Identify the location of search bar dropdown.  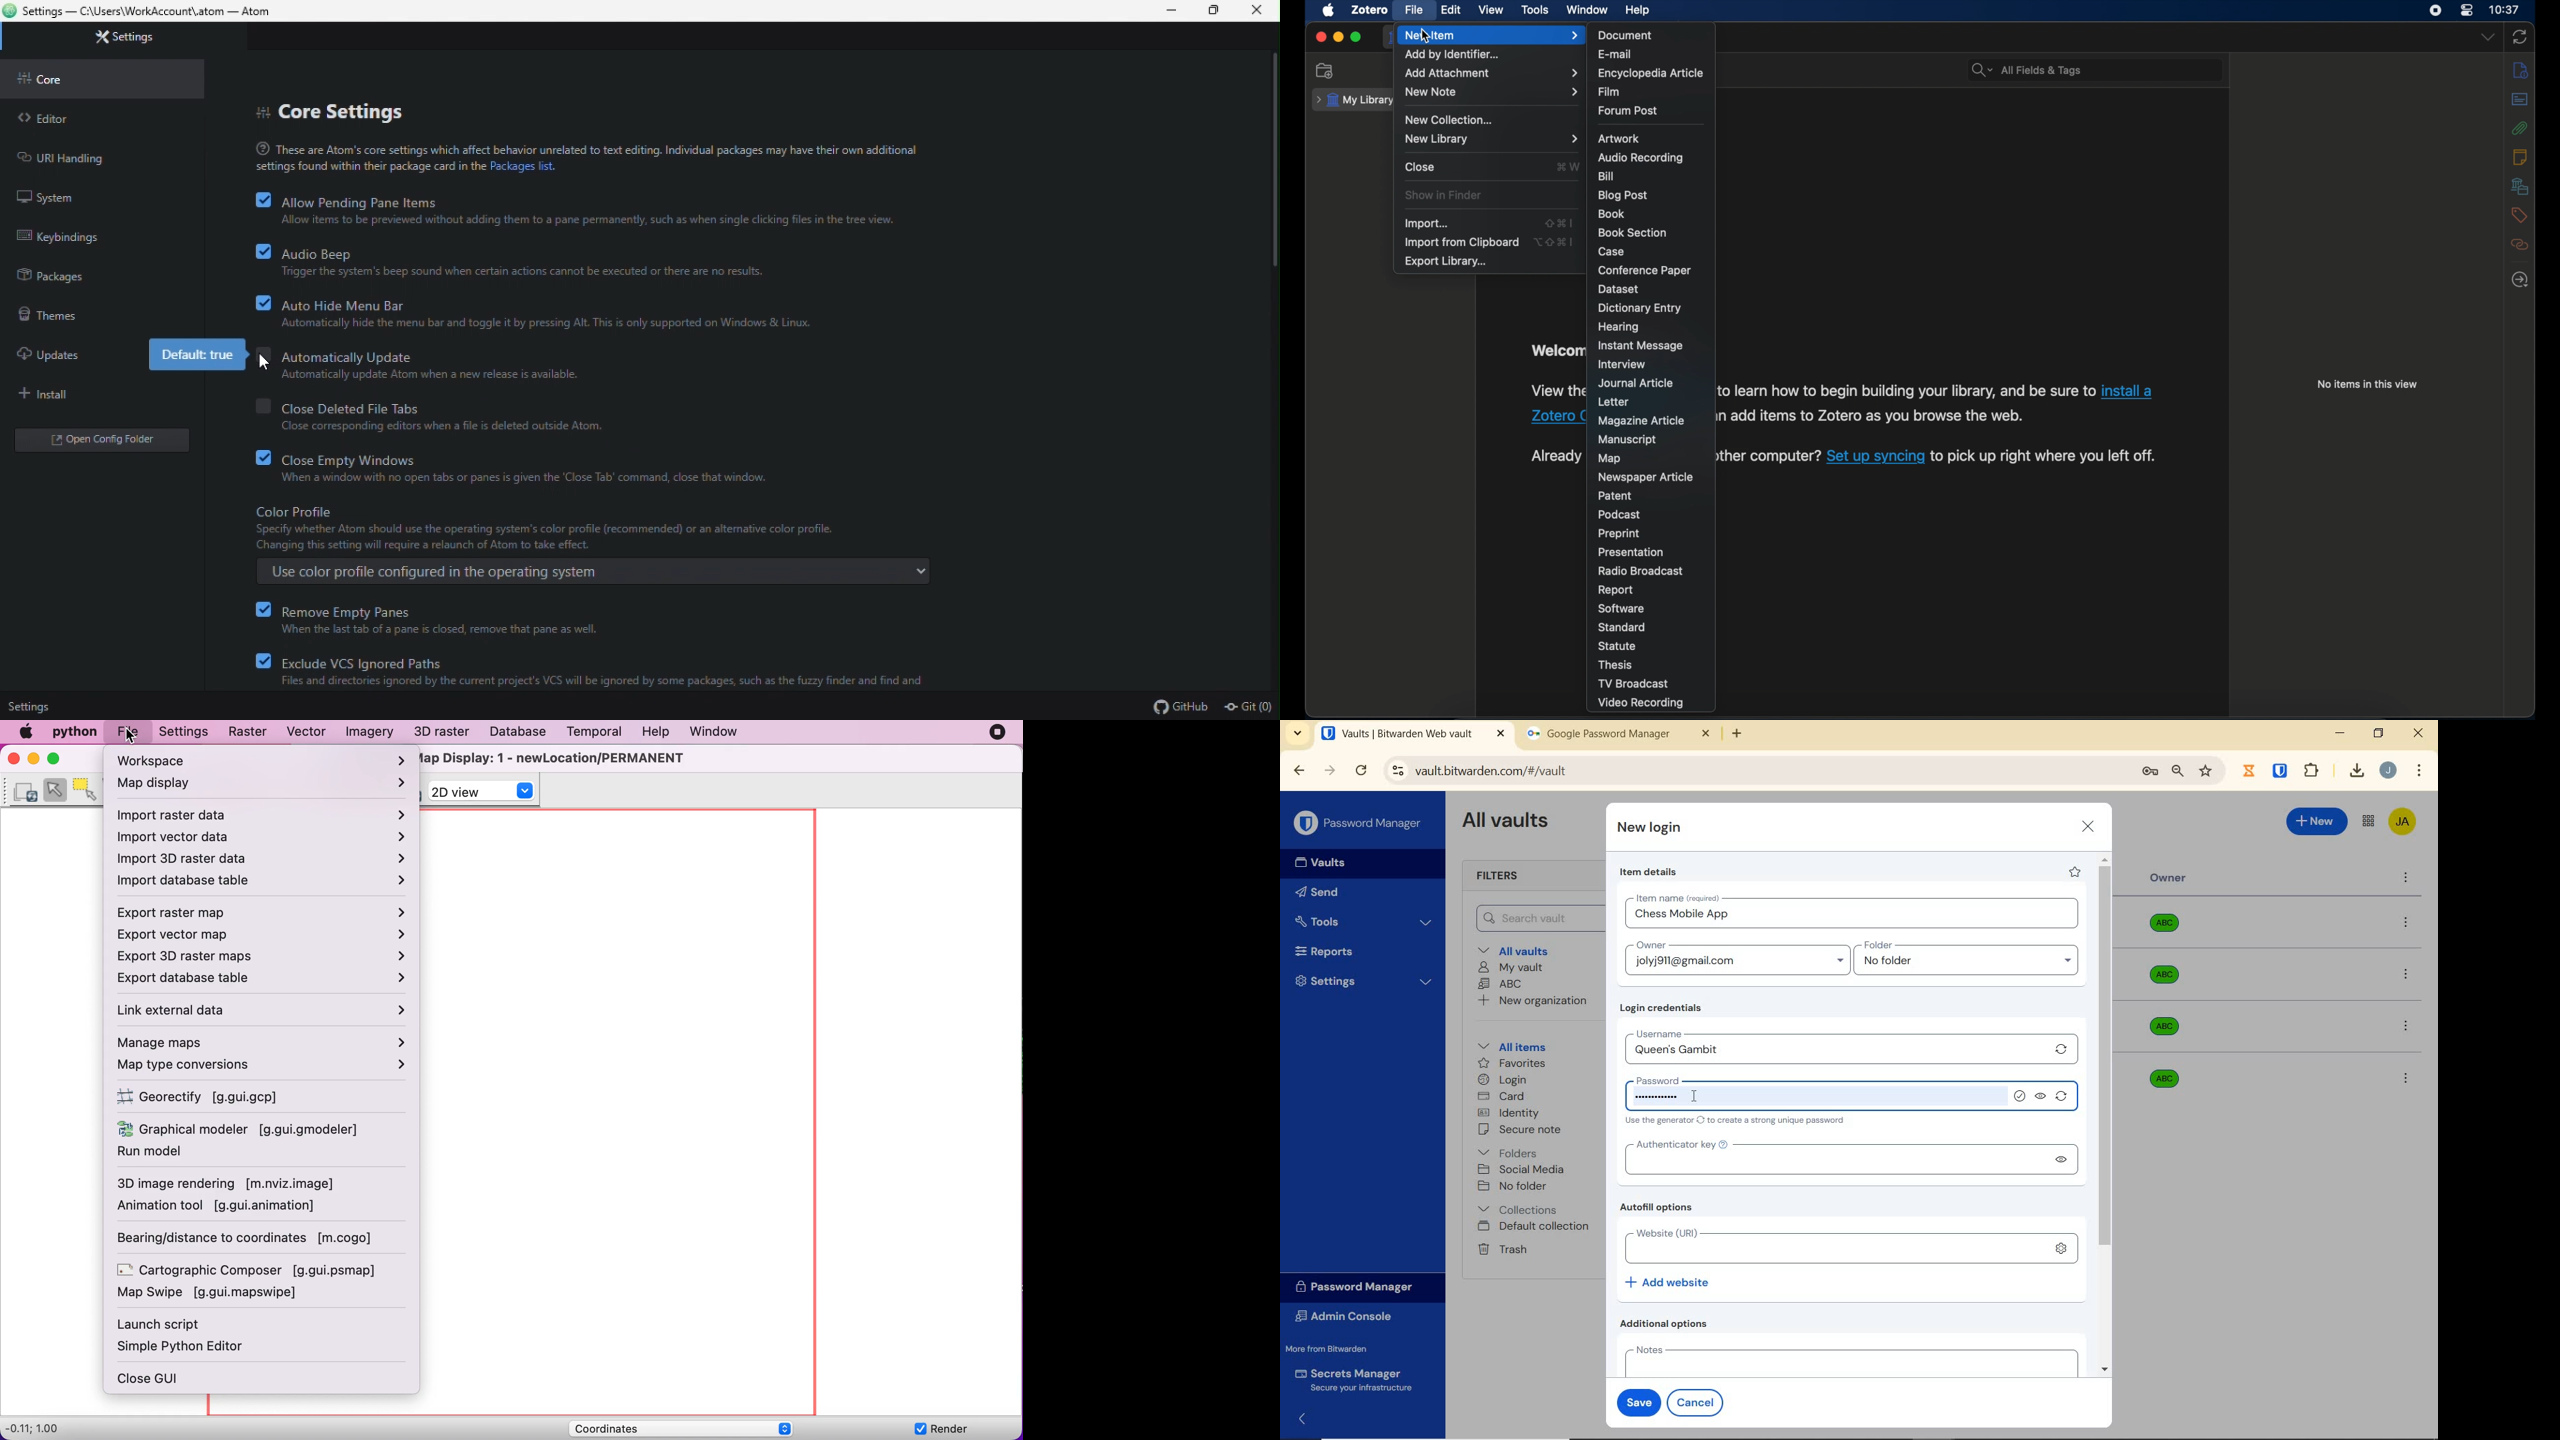
(1980, 68).